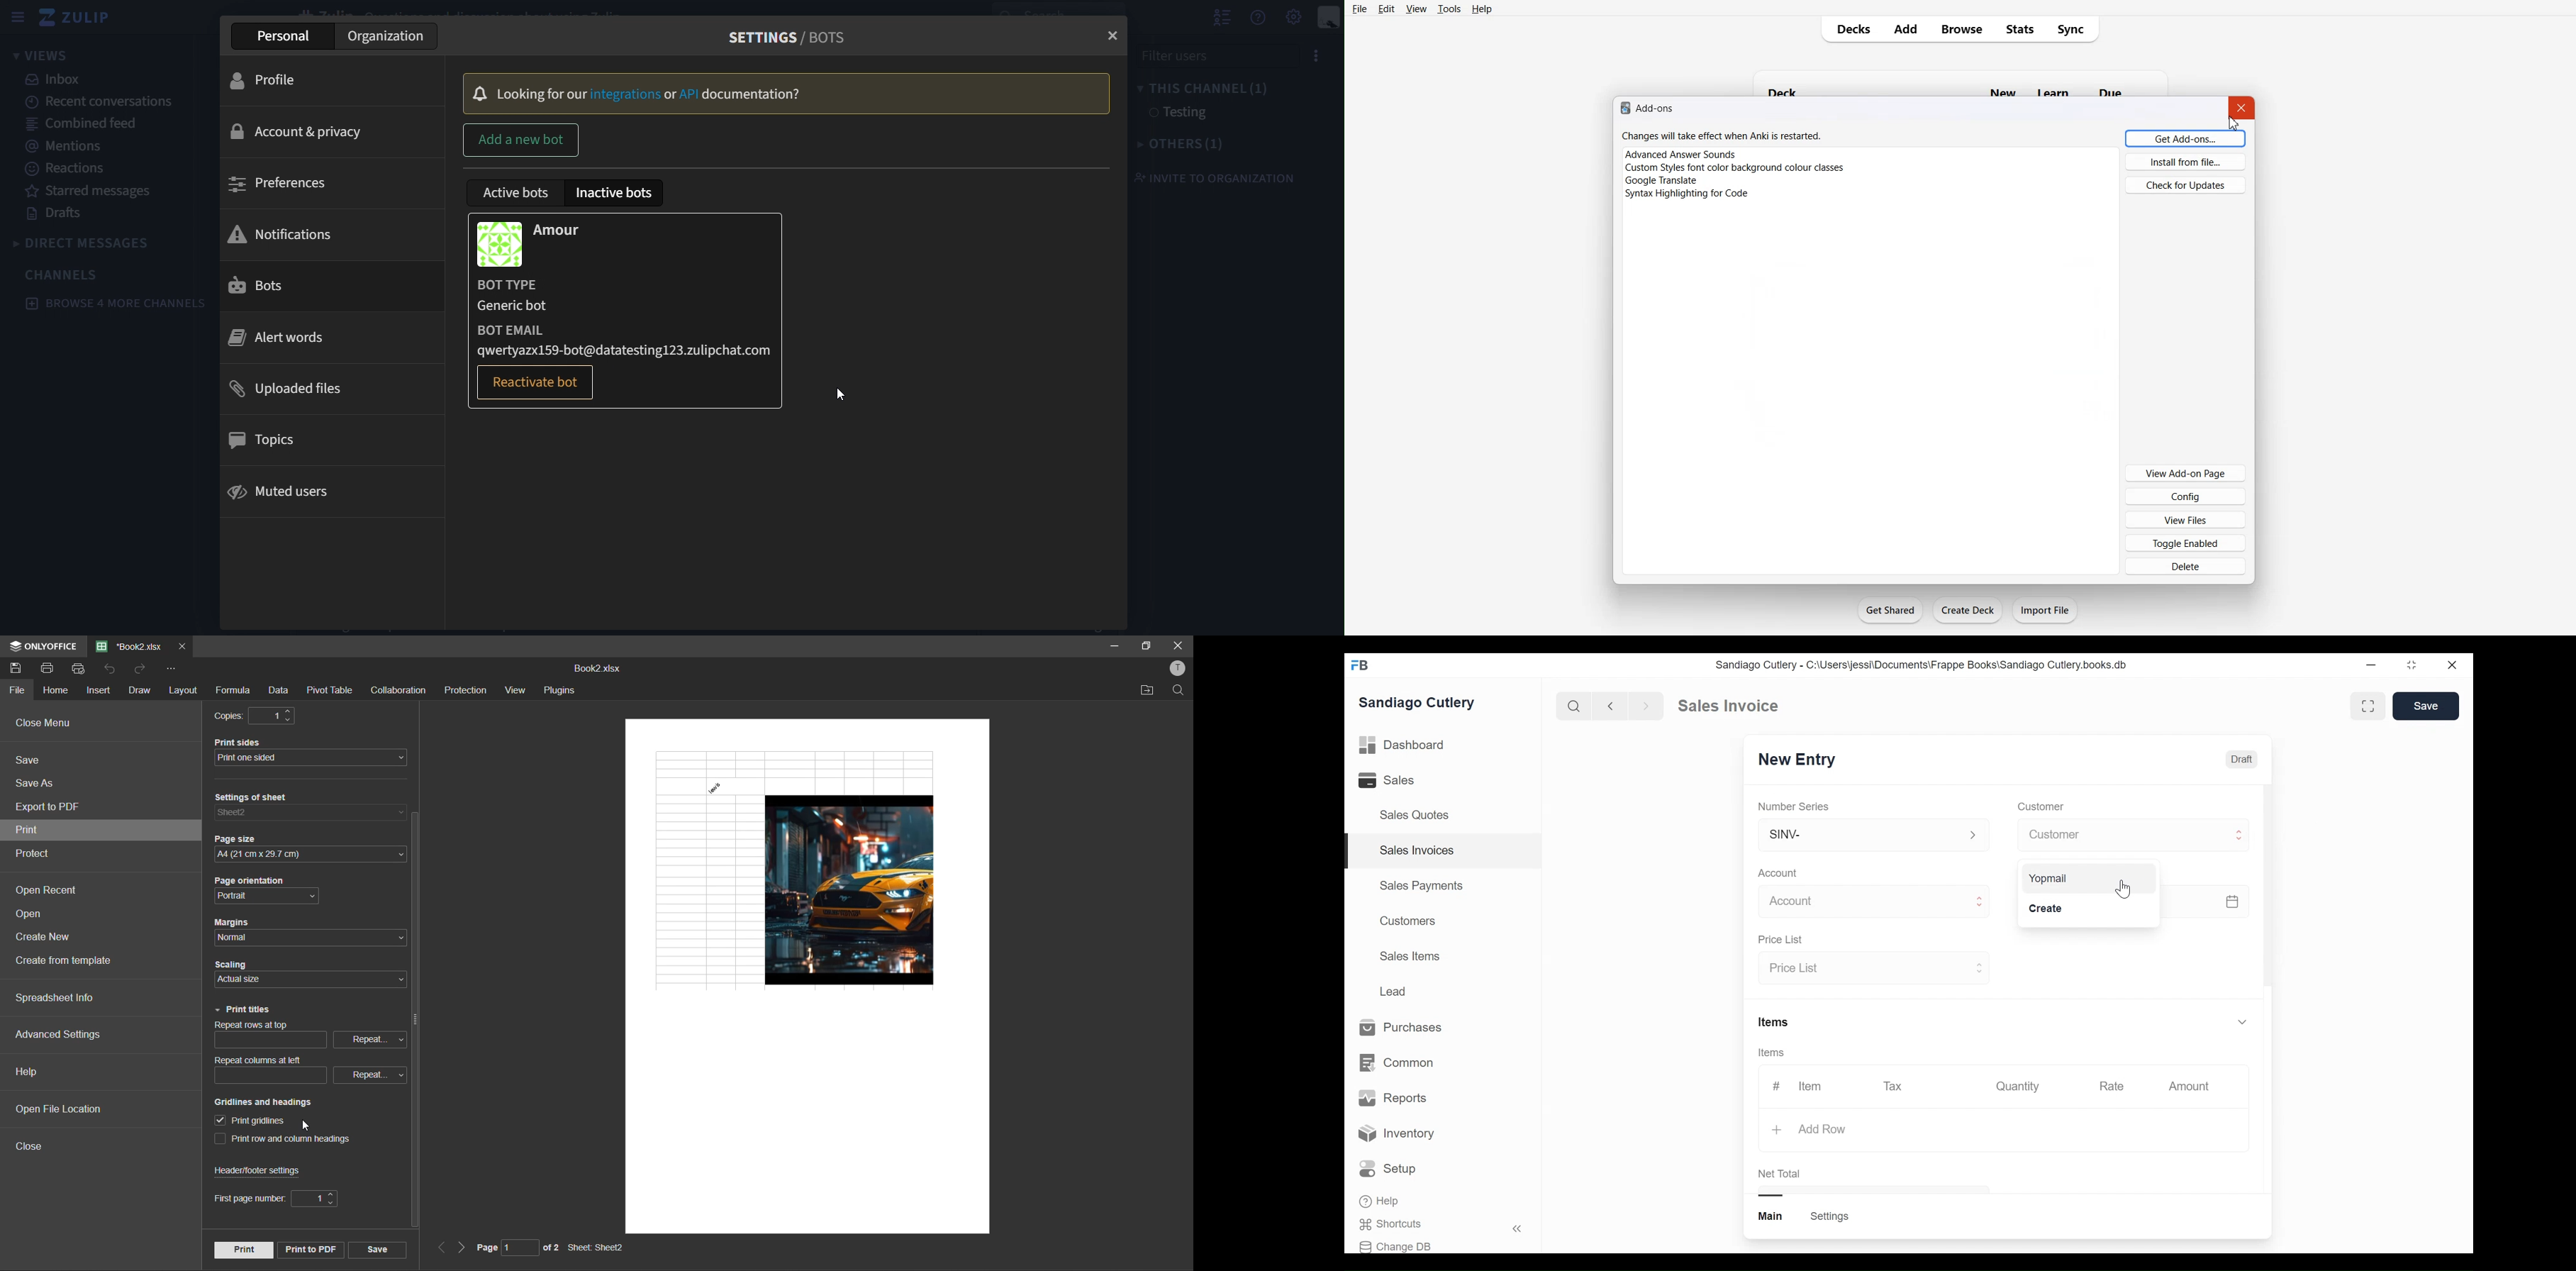 This screenshot has height=1288, width=2576. What do you see at coordinates (1849, 29) in the screenshot?
I see `Decks` at bounding box center [1849, 29].